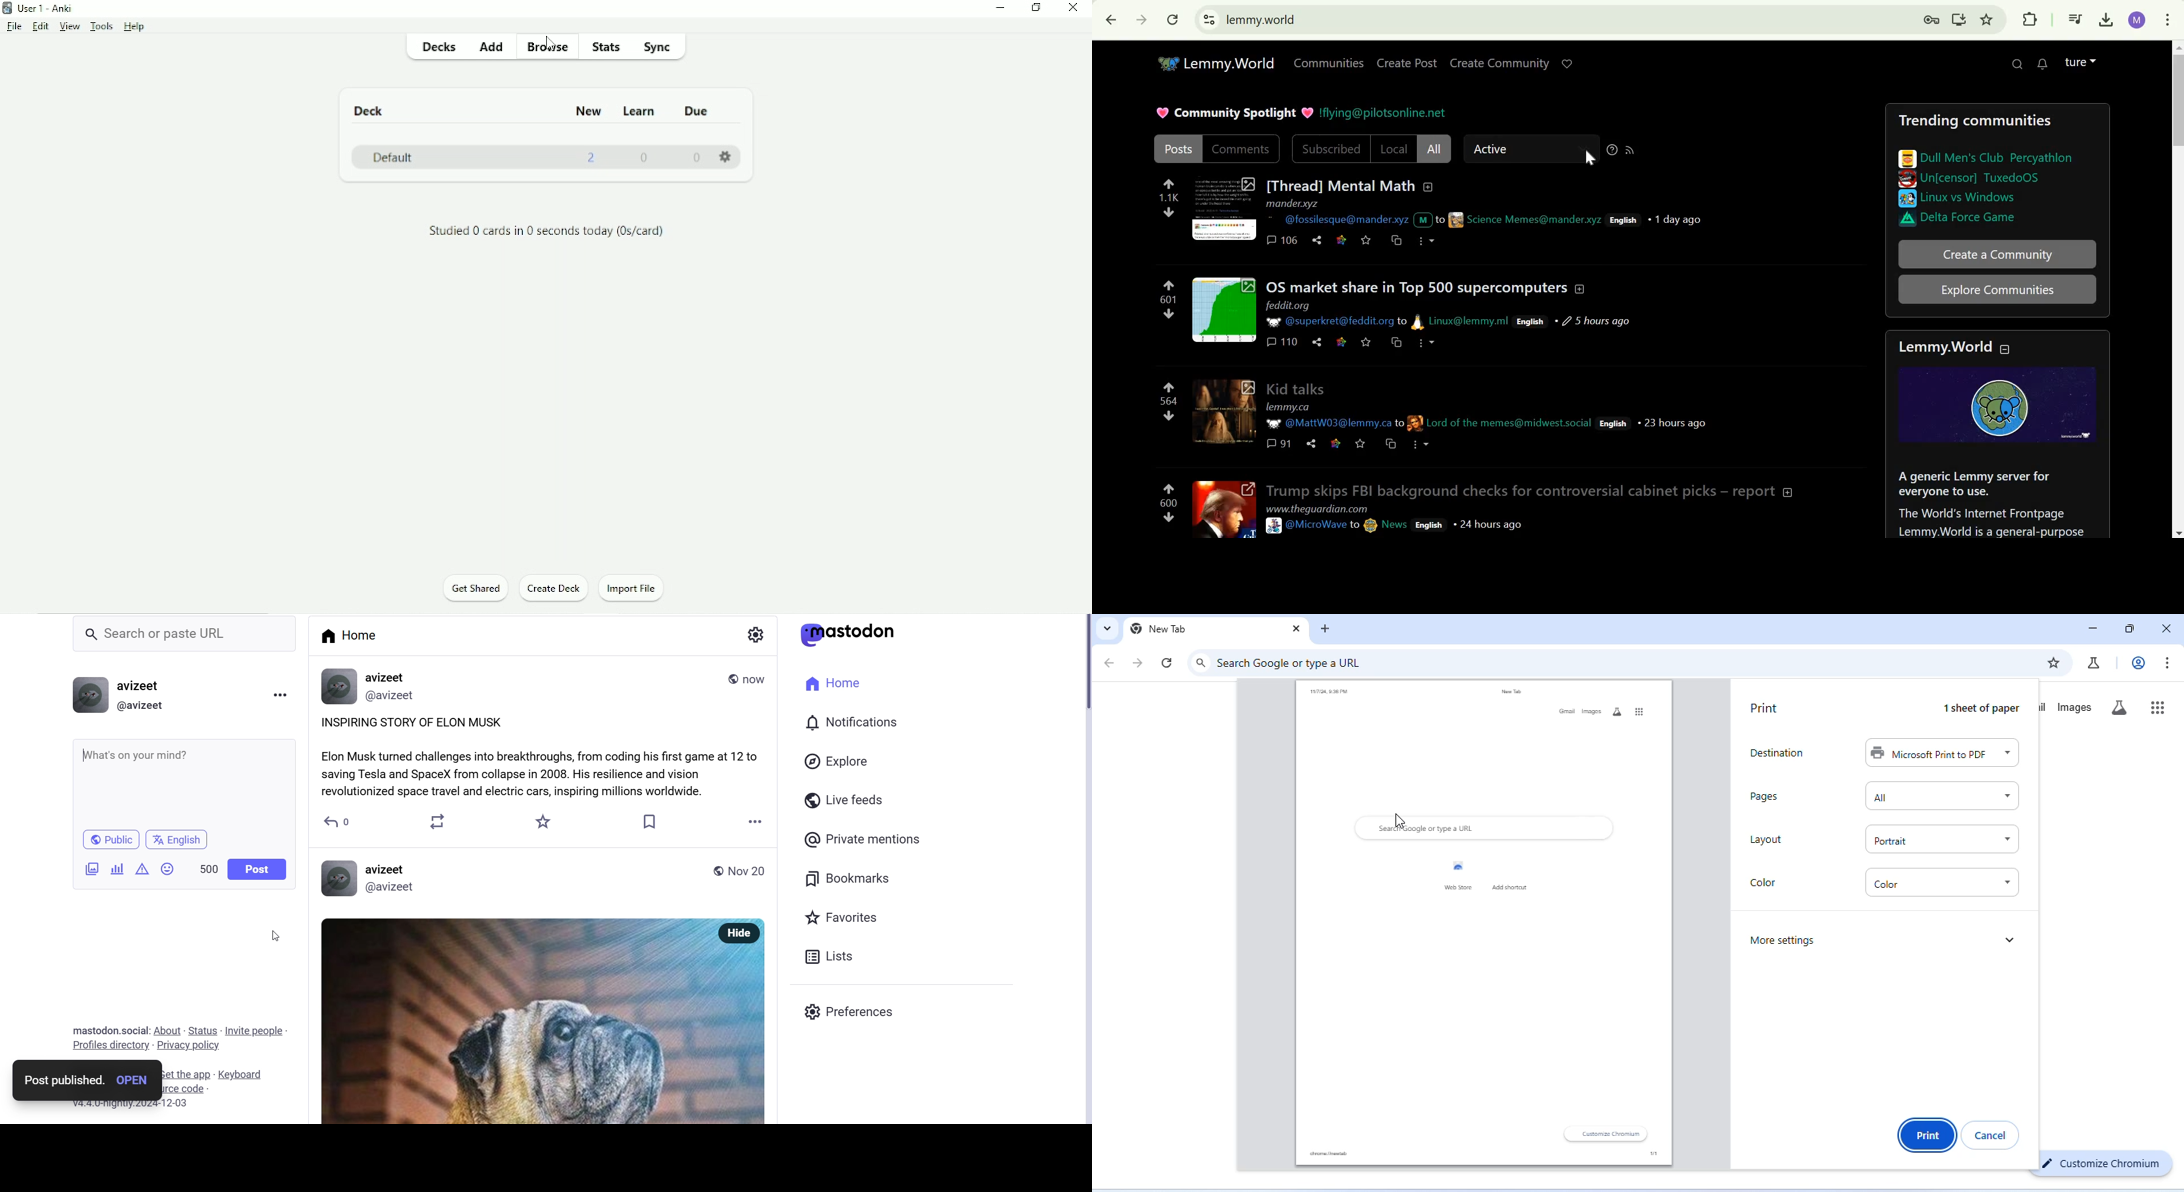  Describe the element at coordinates (2093, 629) in the screenshot. I see `minimize` at that location.